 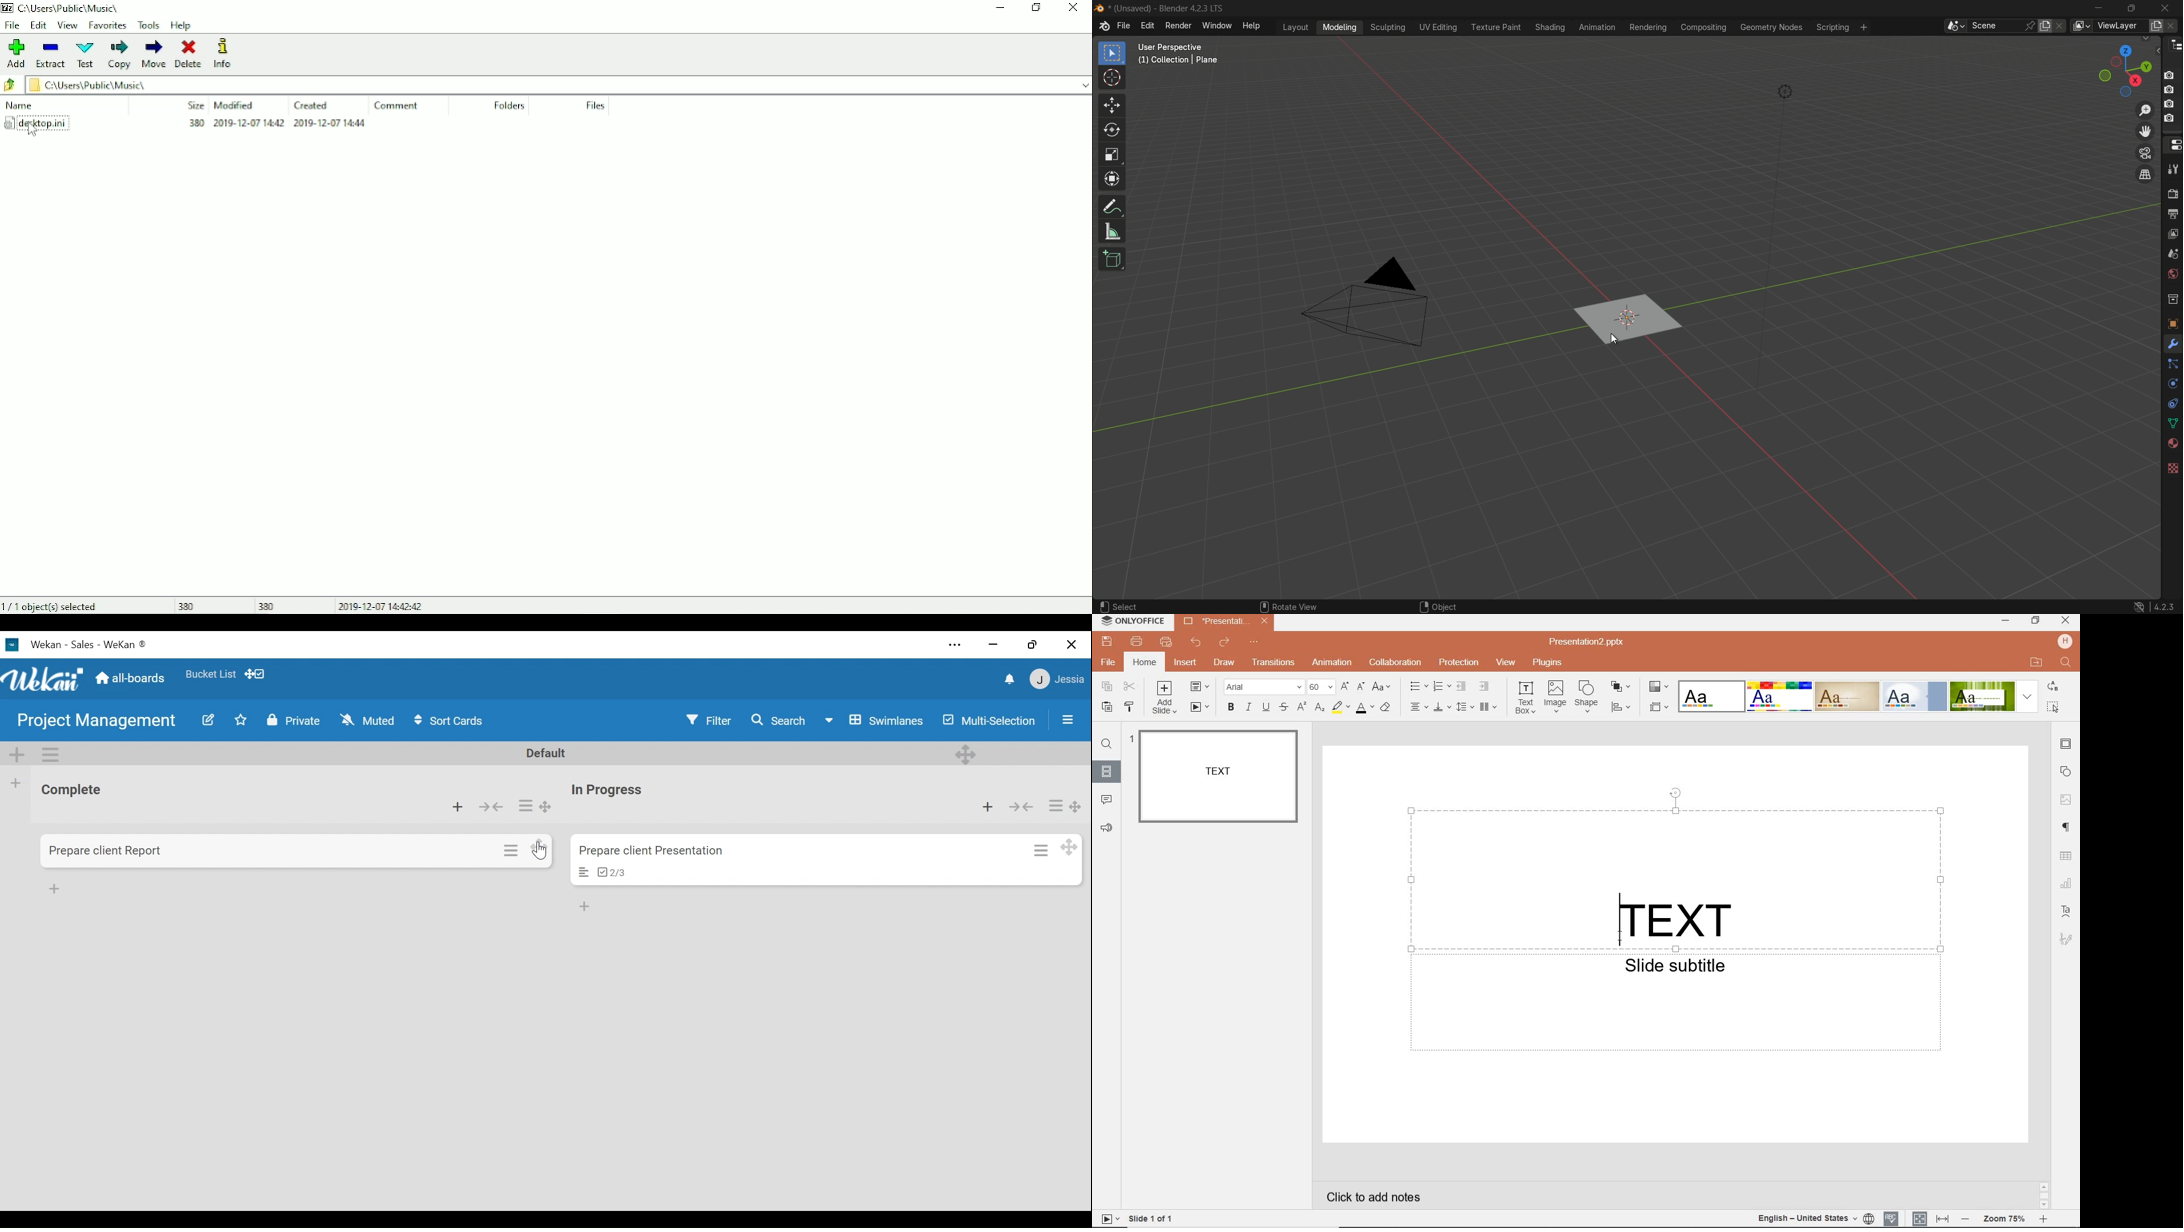 I want to click on TEXT FIELD, so click(x=1677, y=876).